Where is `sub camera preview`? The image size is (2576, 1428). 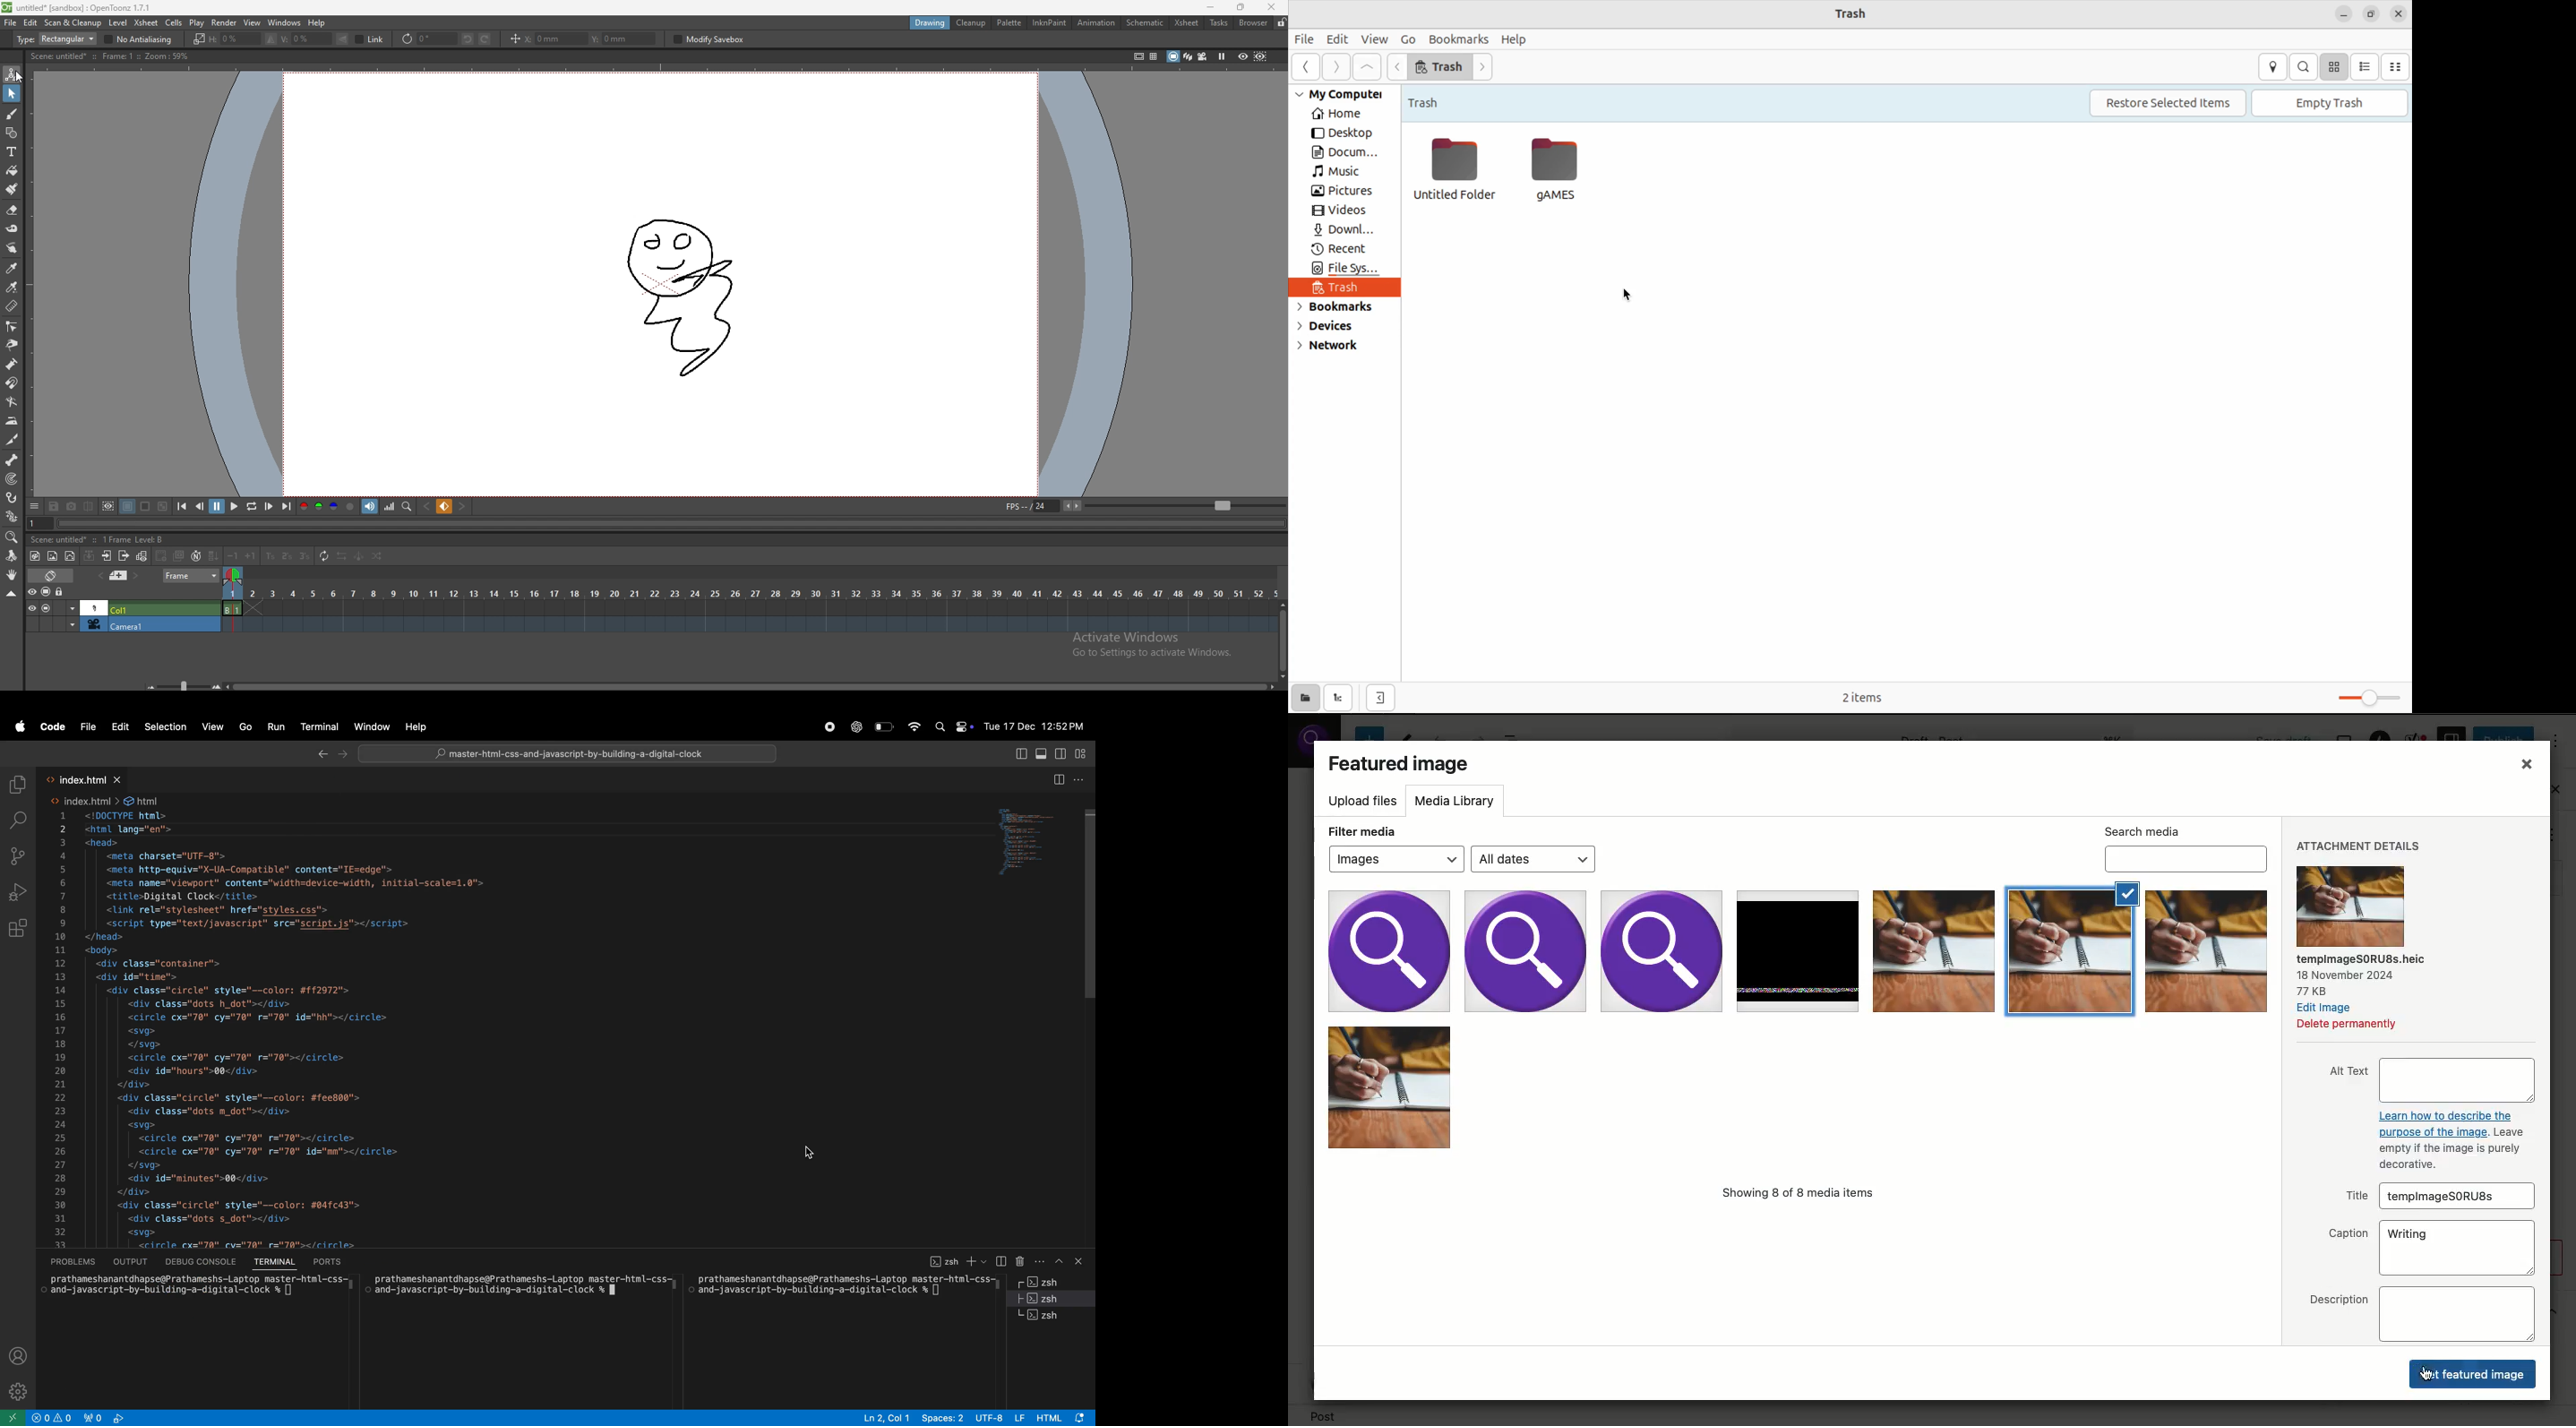
sub camera preview is located at coordinates (1261, 57).